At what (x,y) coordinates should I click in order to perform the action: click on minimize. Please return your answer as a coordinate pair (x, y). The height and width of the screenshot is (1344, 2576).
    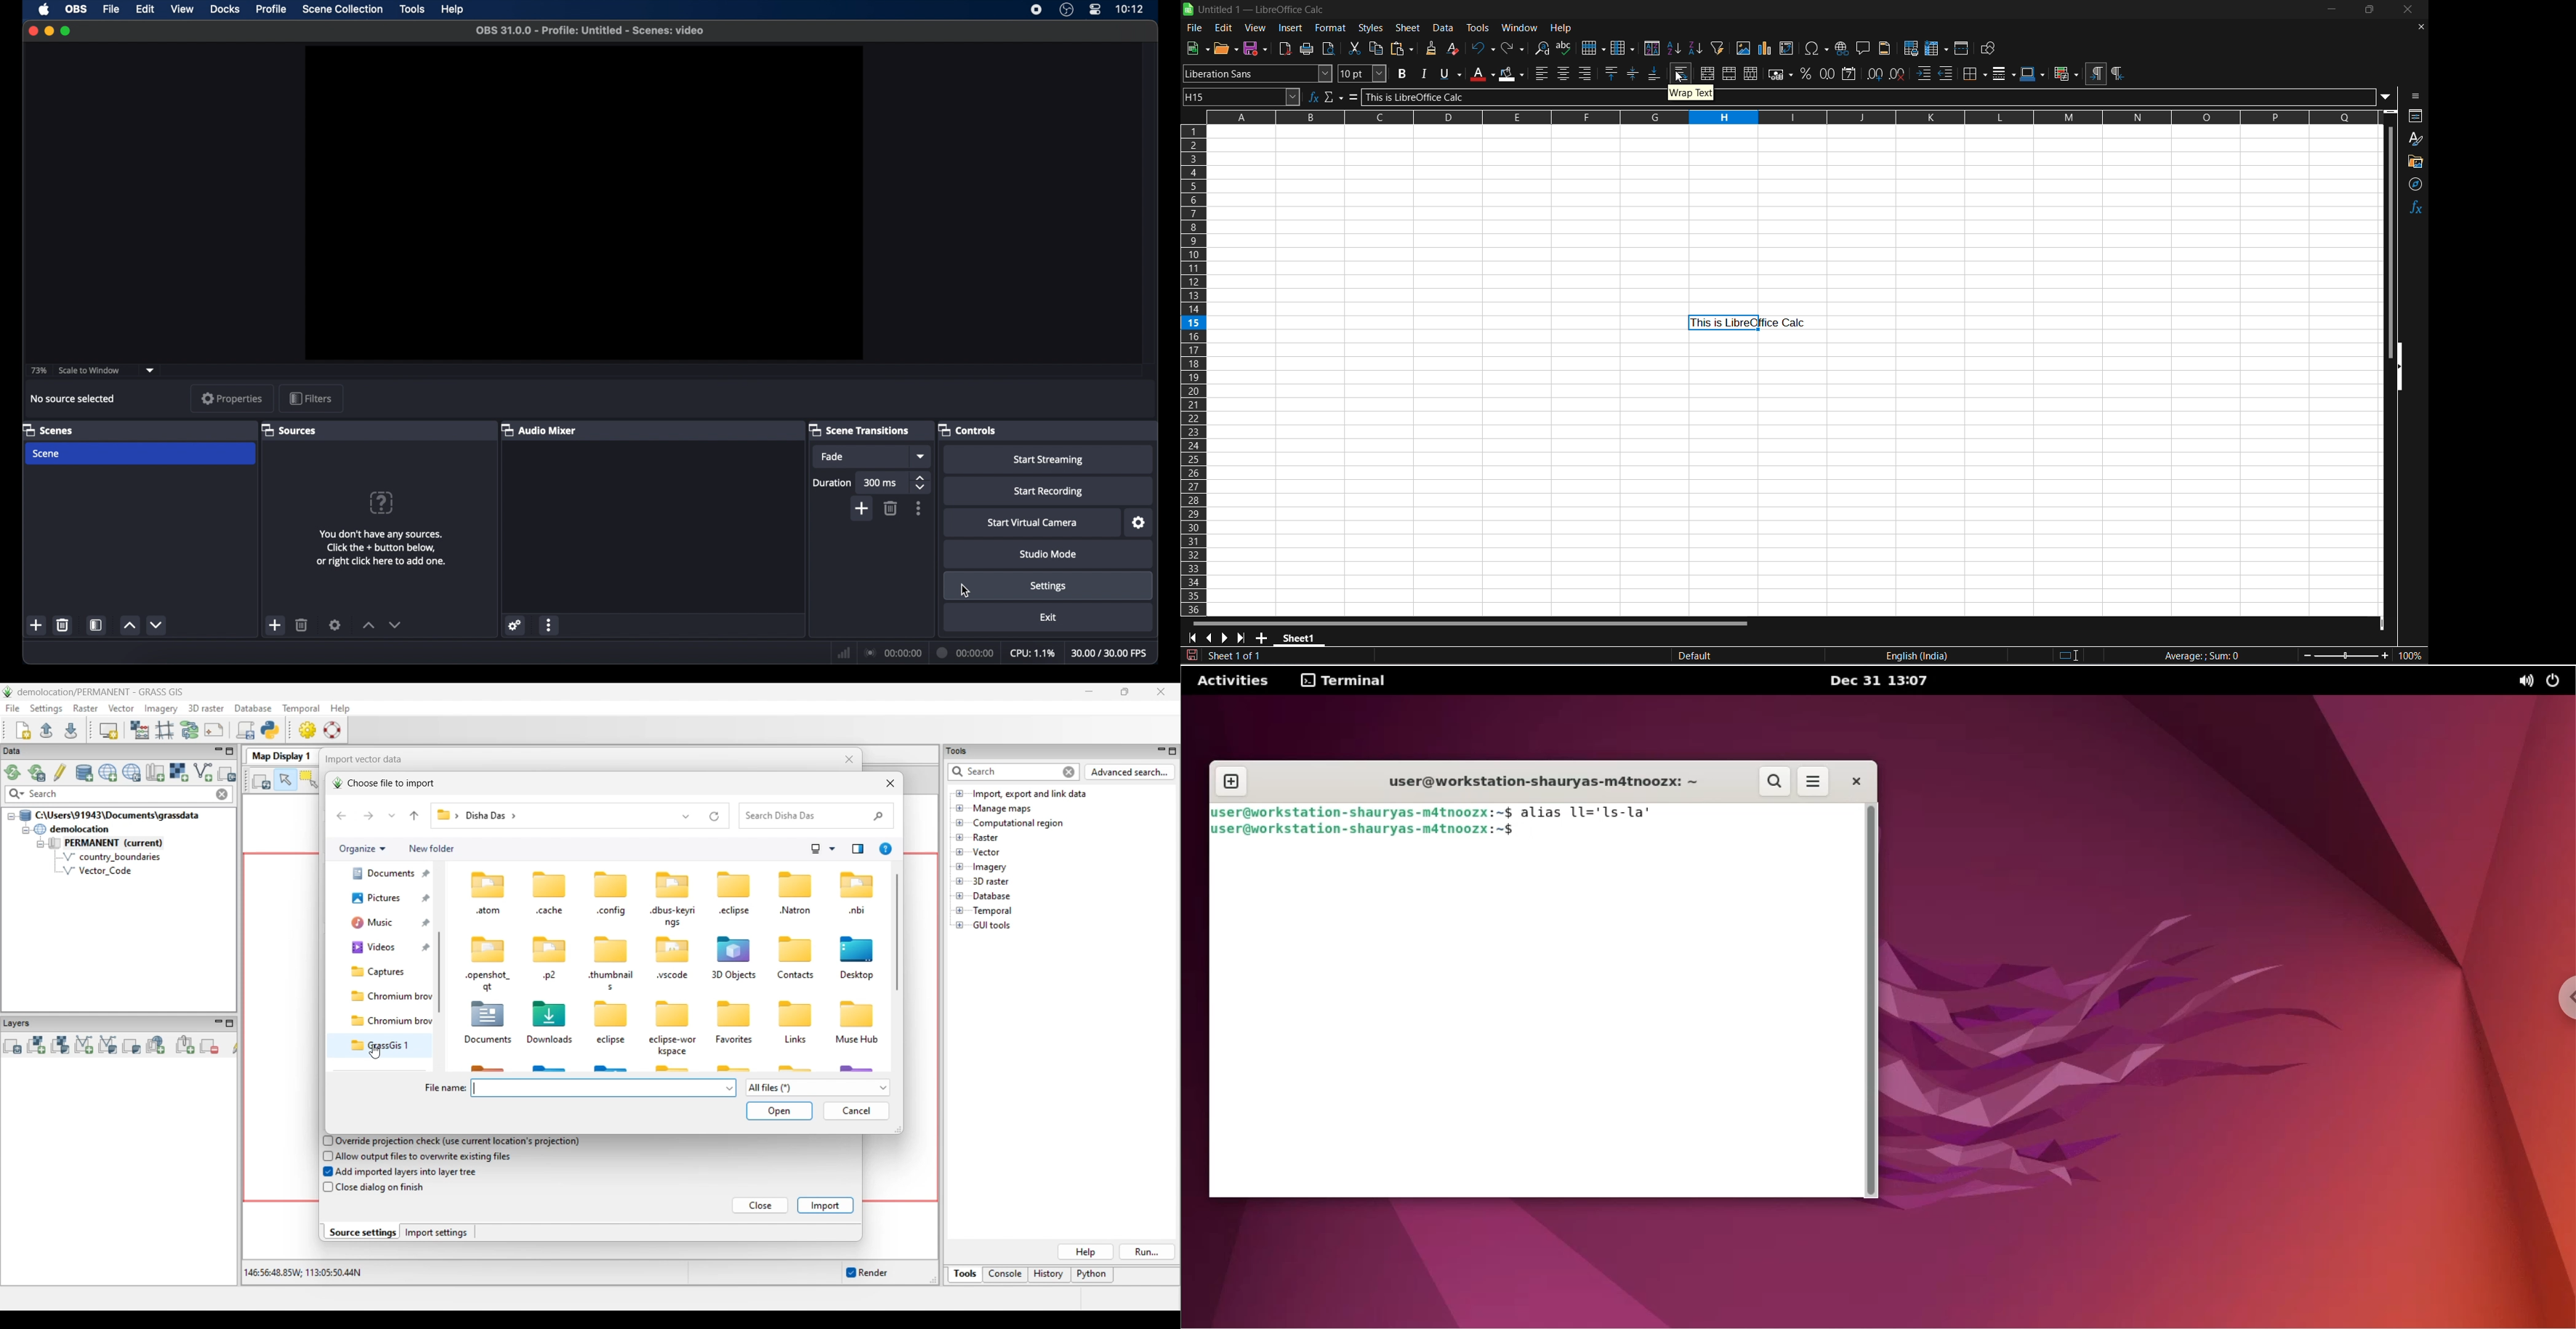
    Looking at the image, I should click on (49, 31).